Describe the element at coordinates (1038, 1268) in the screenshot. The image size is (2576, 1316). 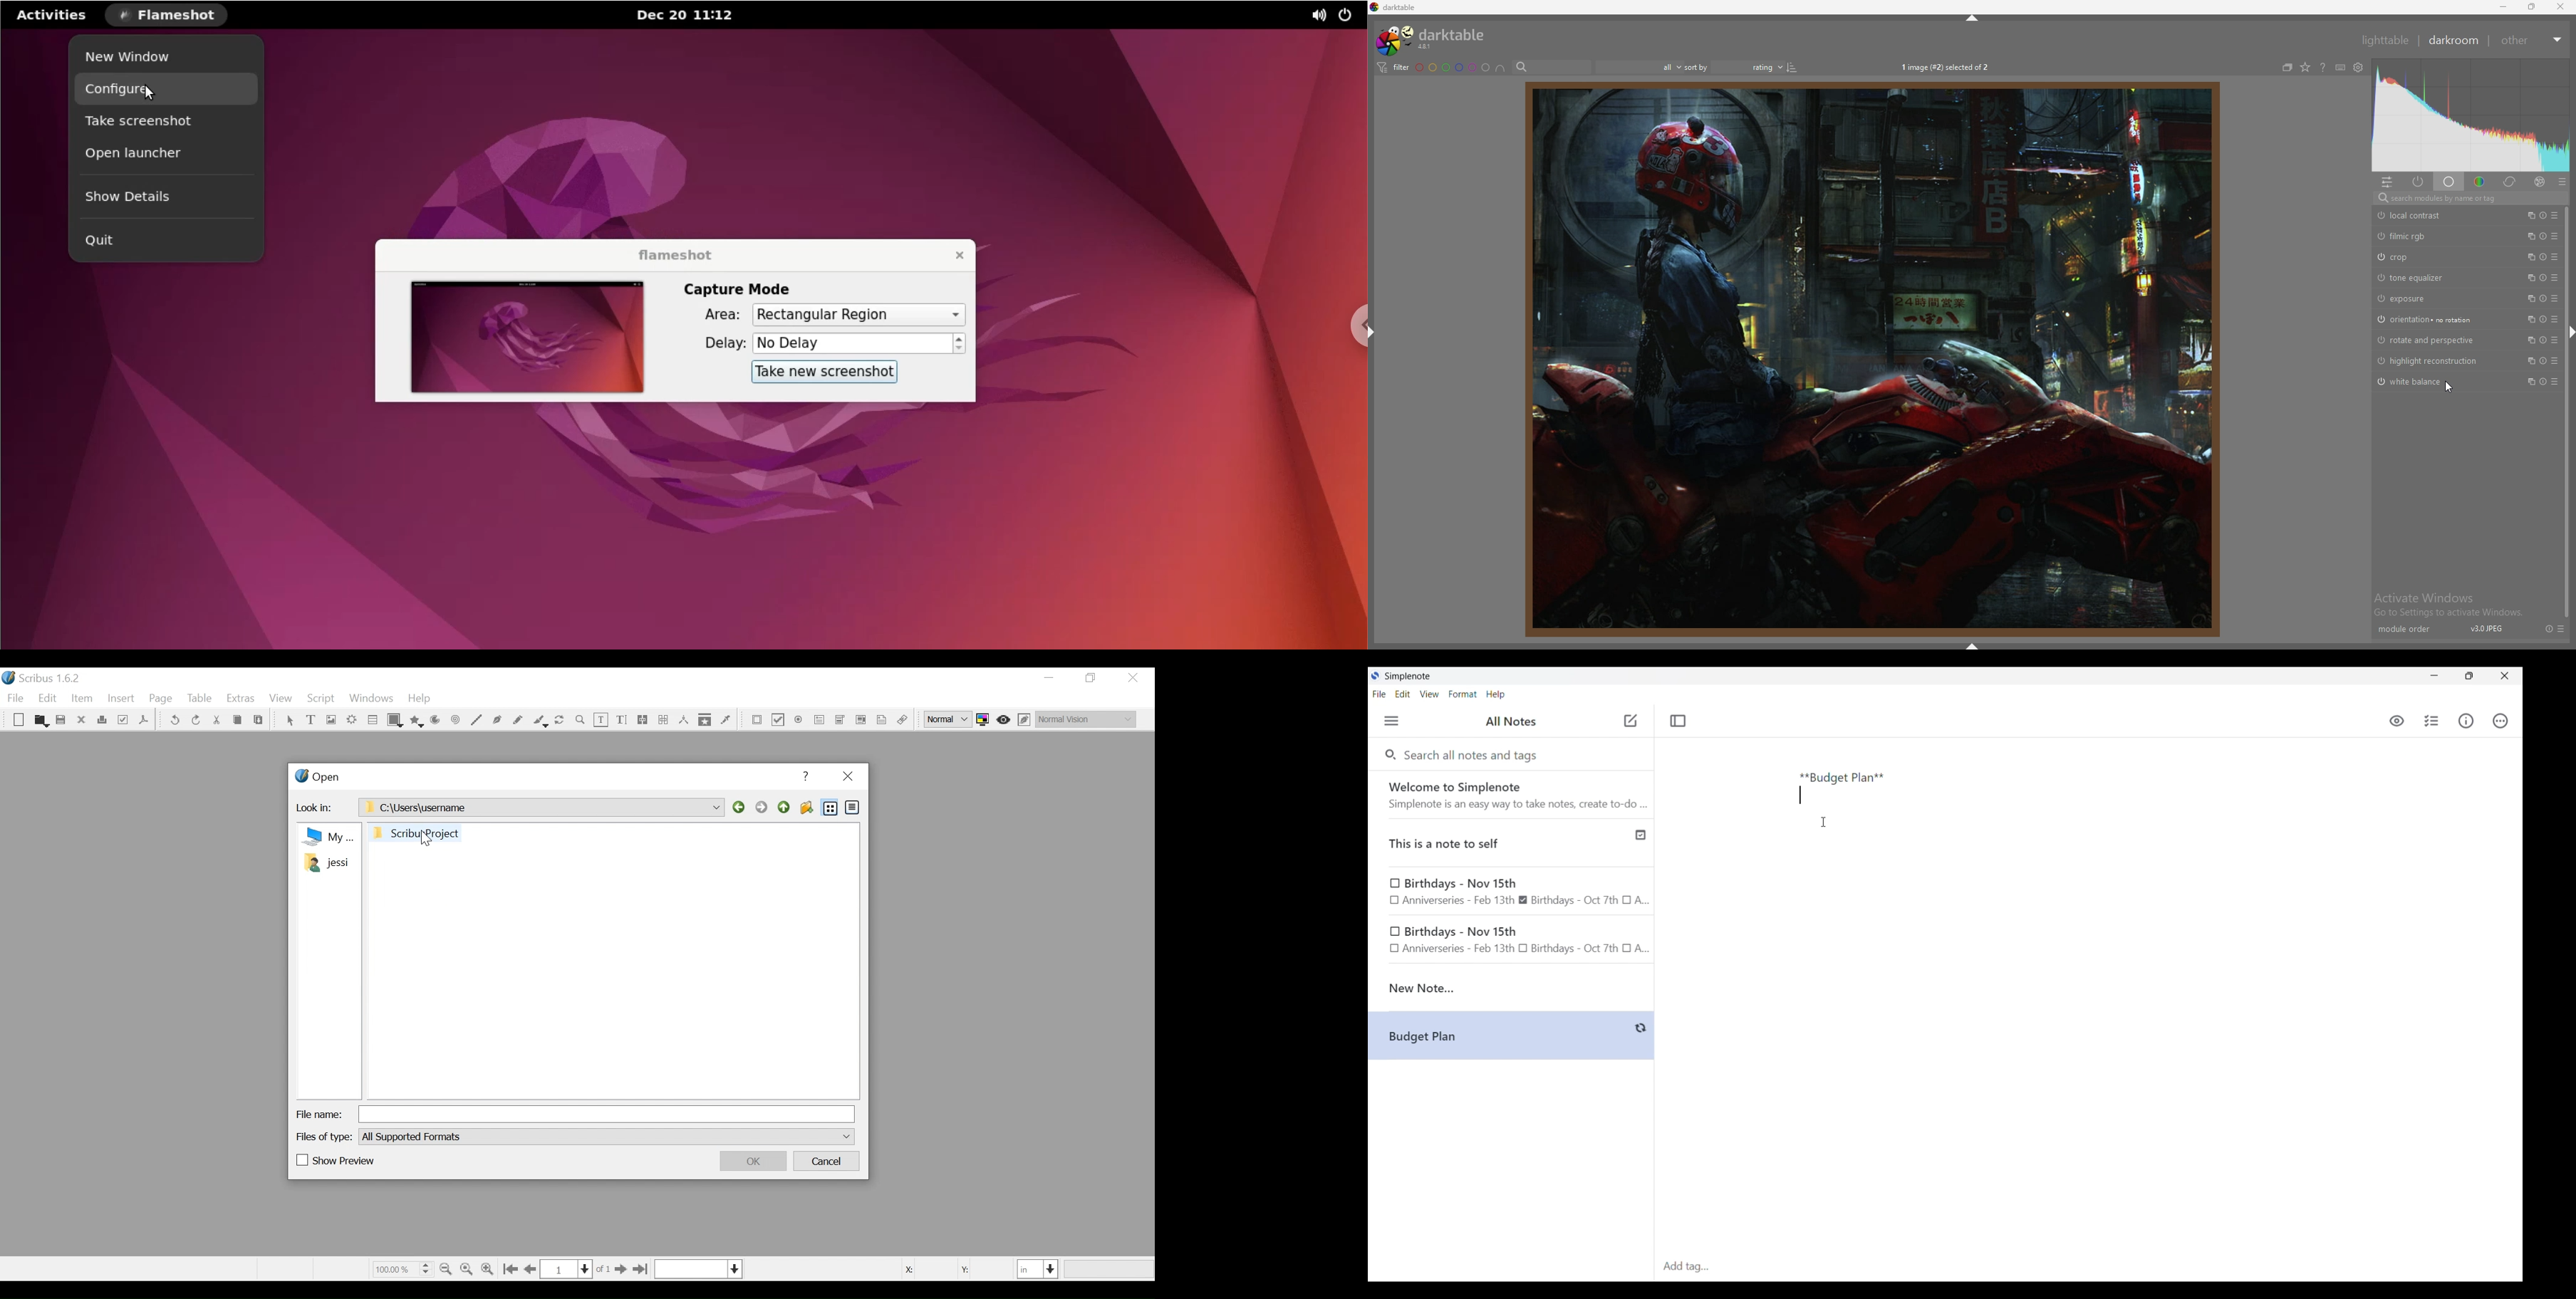
I see `Select the current unit` at that location.